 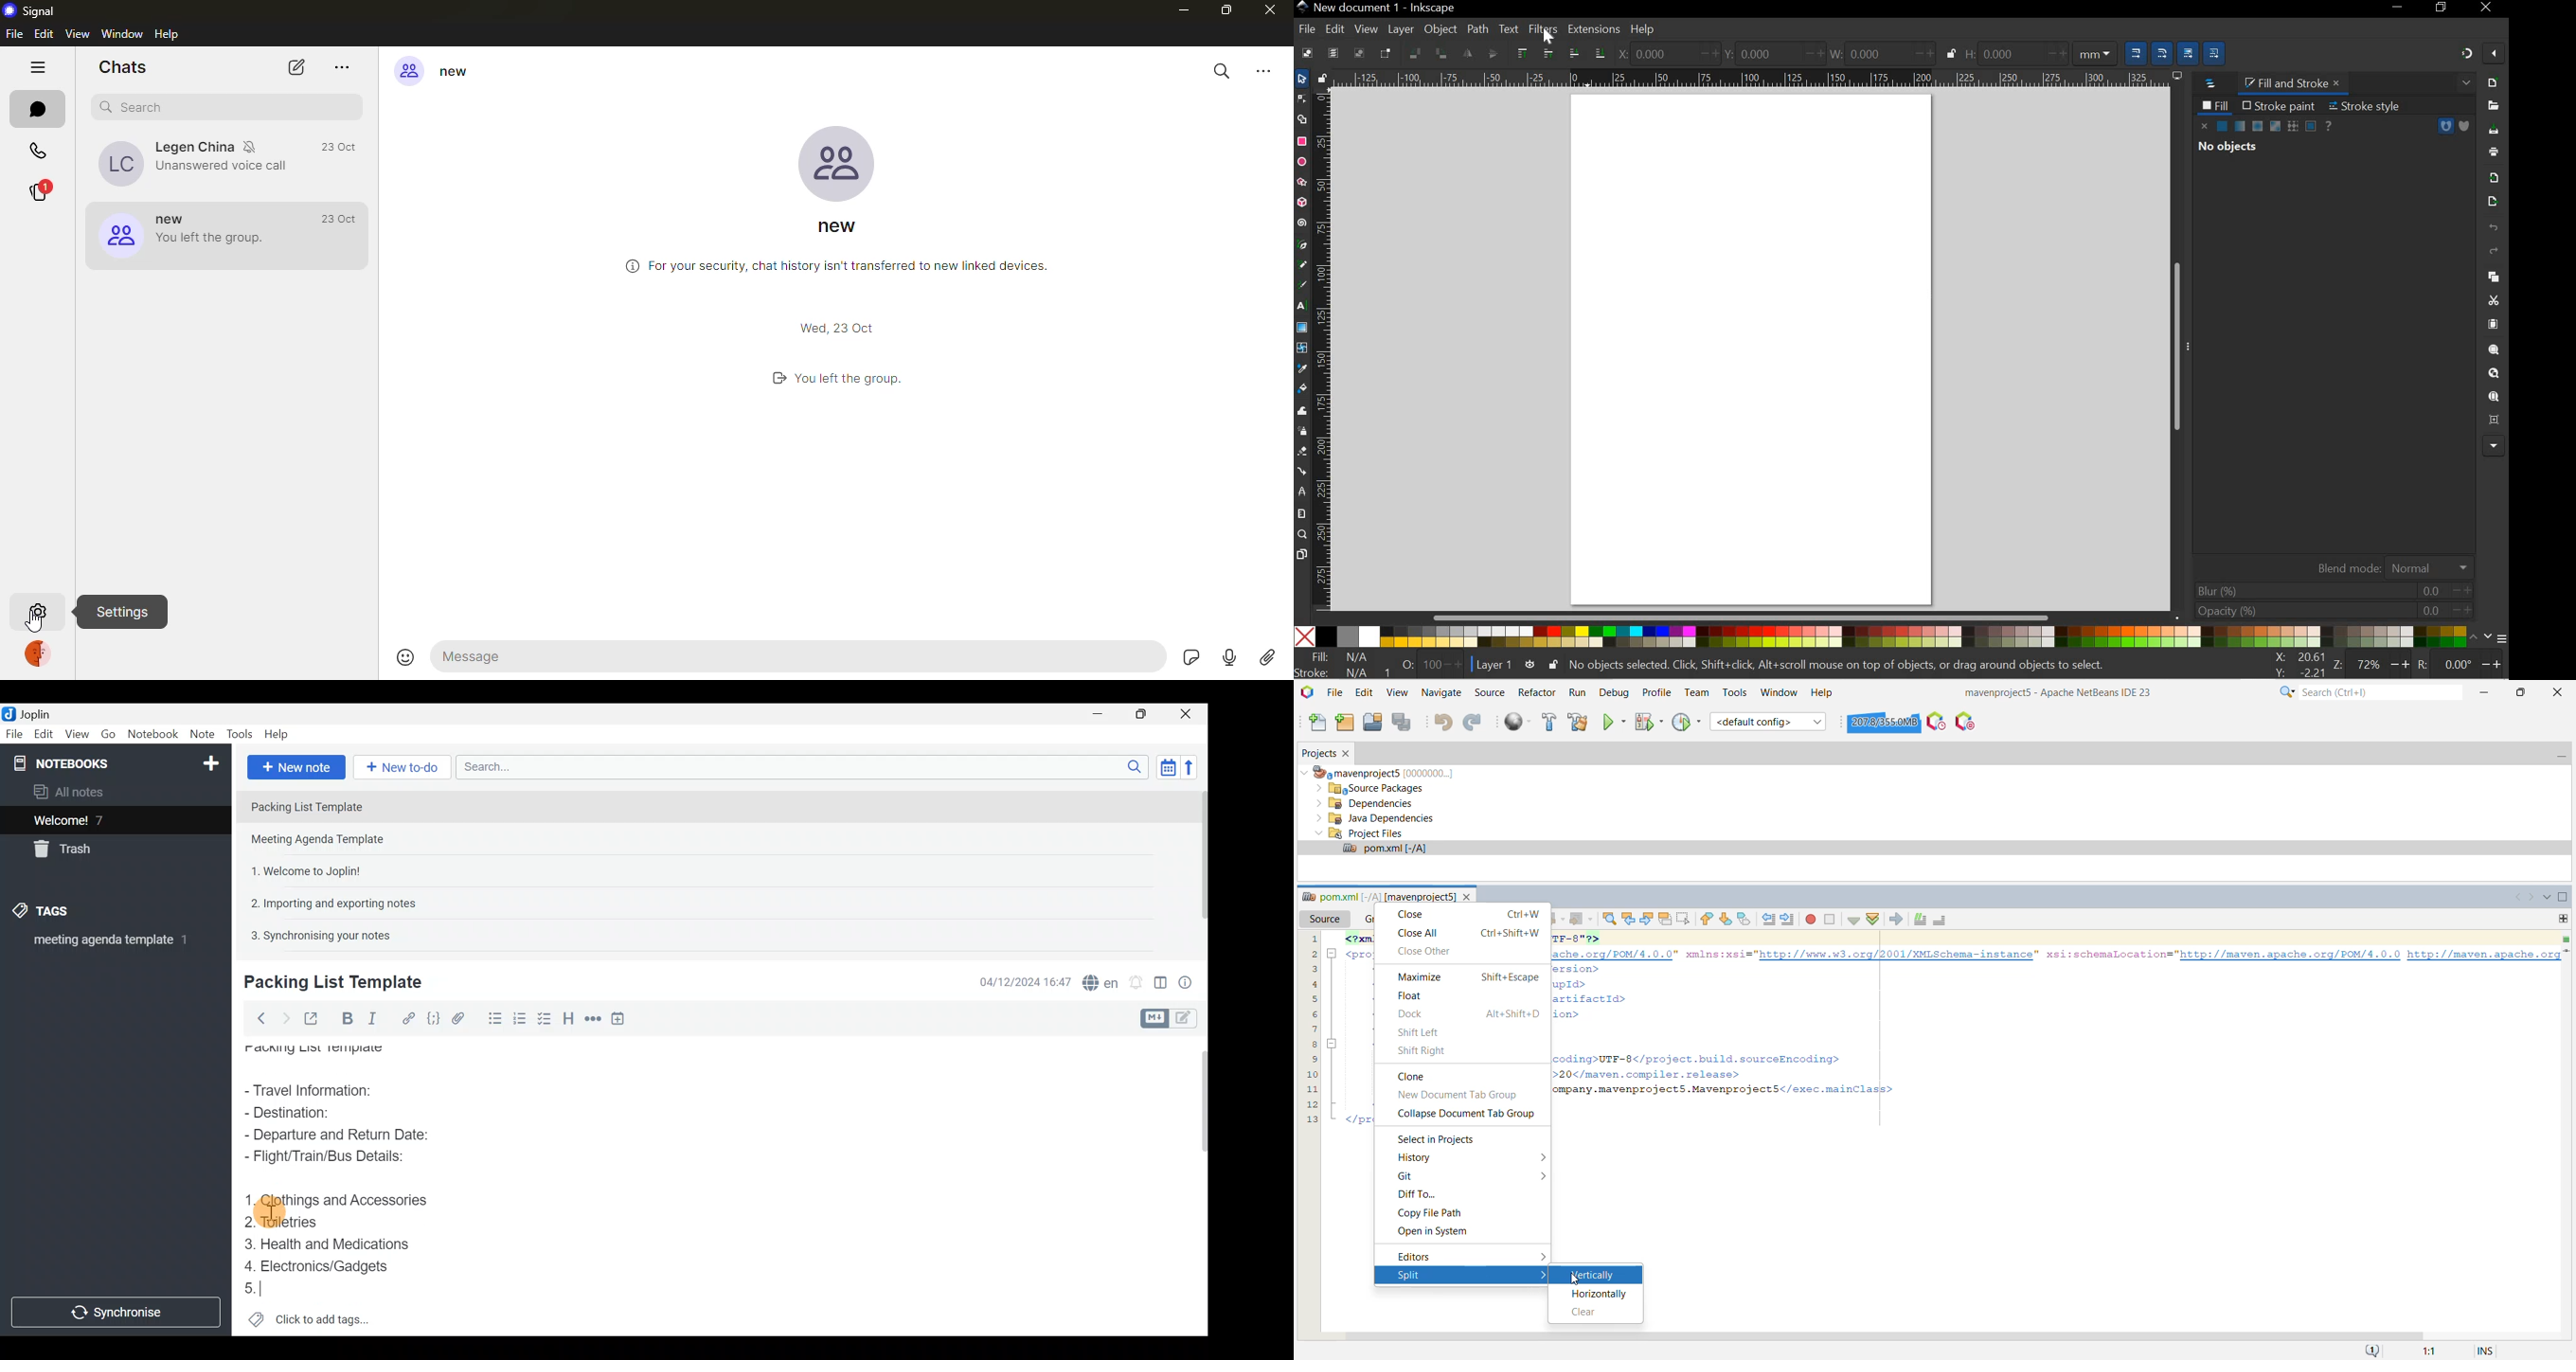 I want to click on COLOR AND GRADIENT, so click(x=2267, y=127).